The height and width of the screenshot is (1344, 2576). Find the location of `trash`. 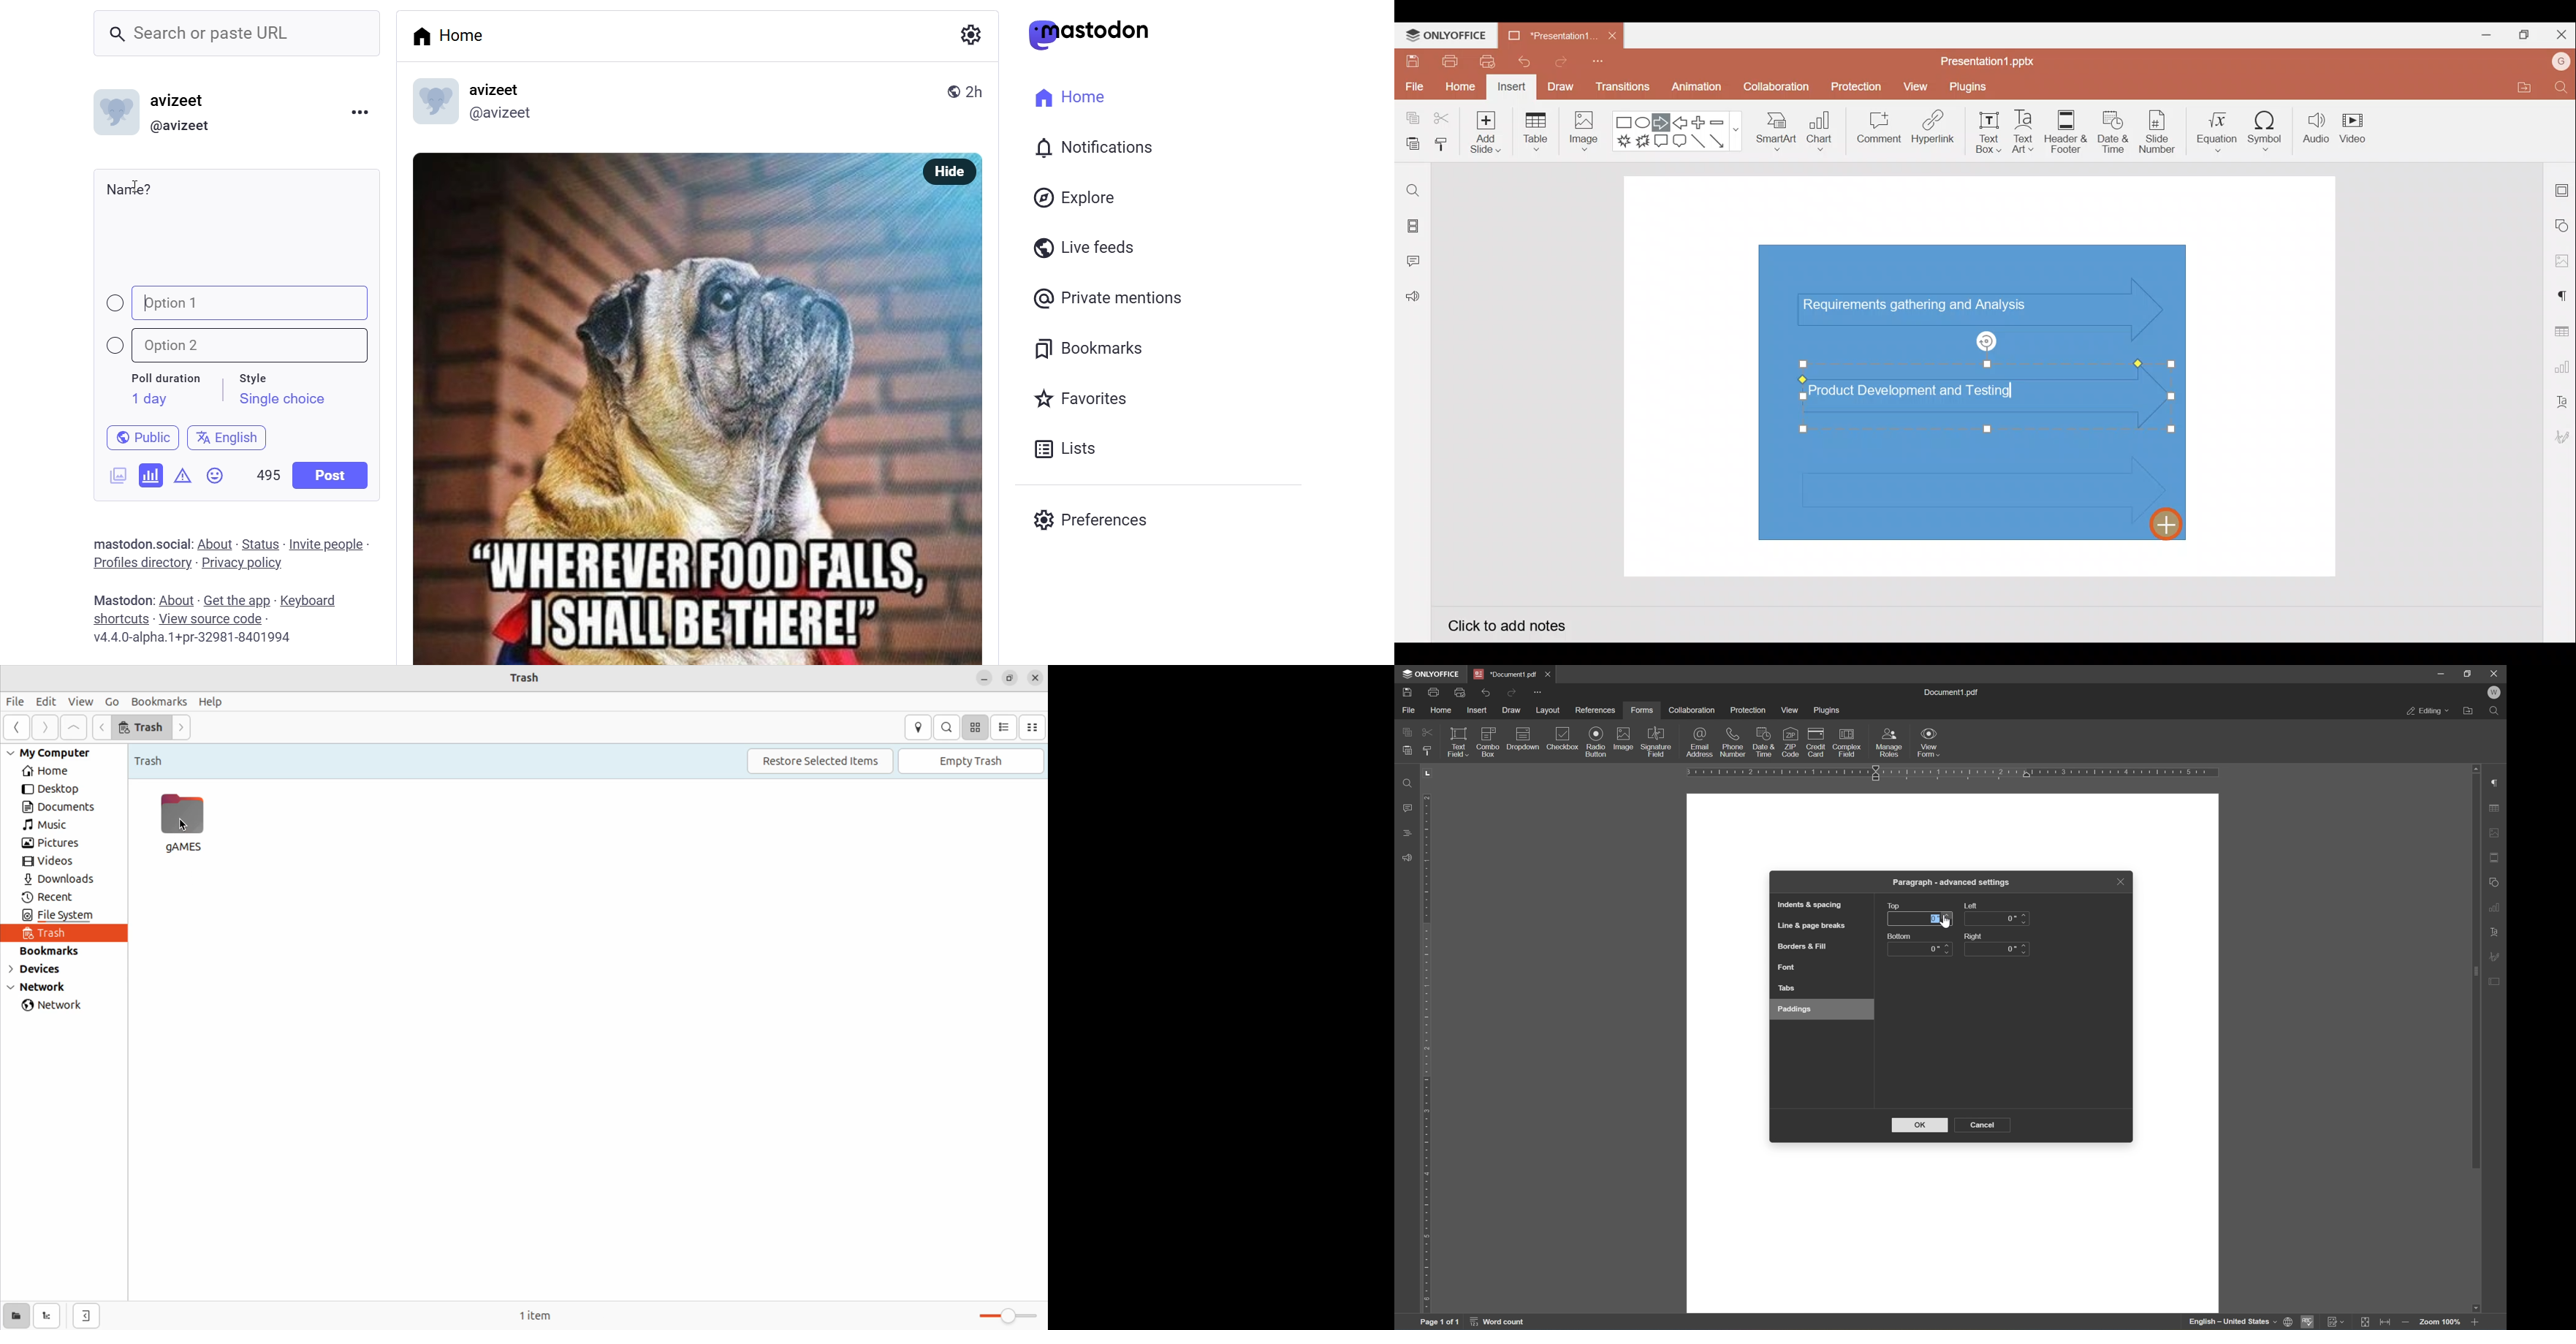

trash is located at coordinates (57, 934).